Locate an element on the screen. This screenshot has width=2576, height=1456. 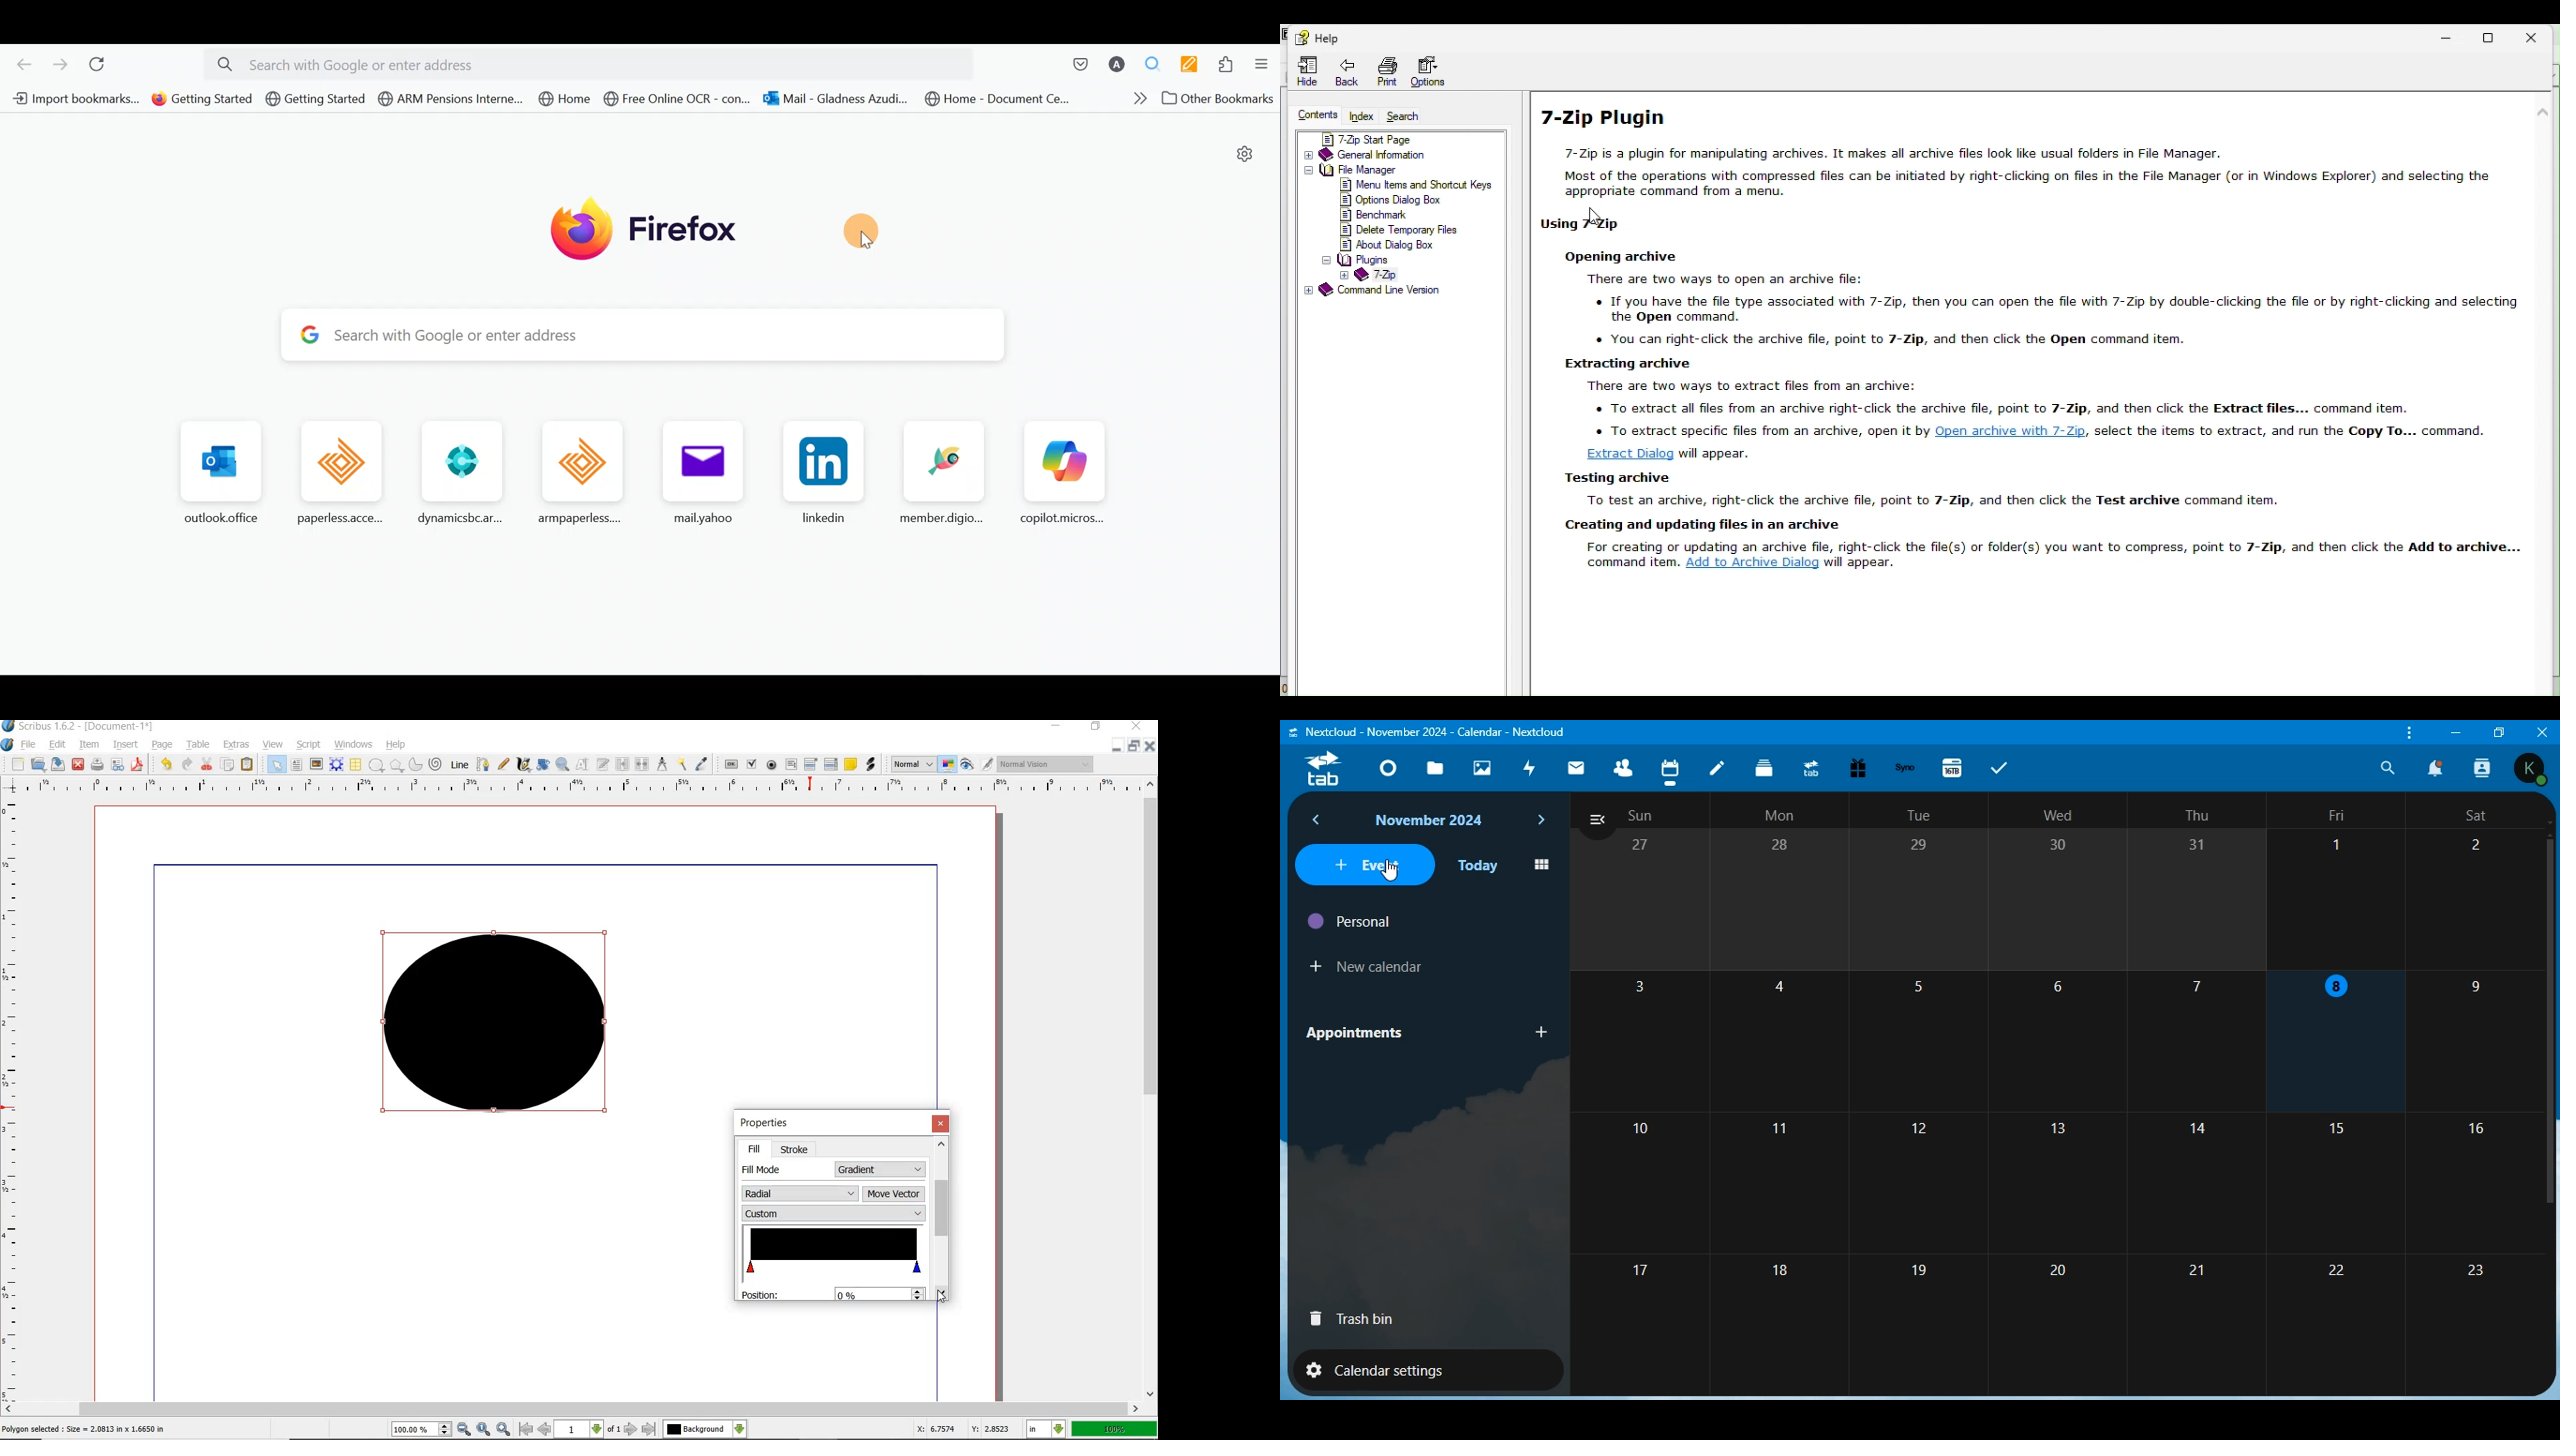
HELP is located at coordinates (399, 743).